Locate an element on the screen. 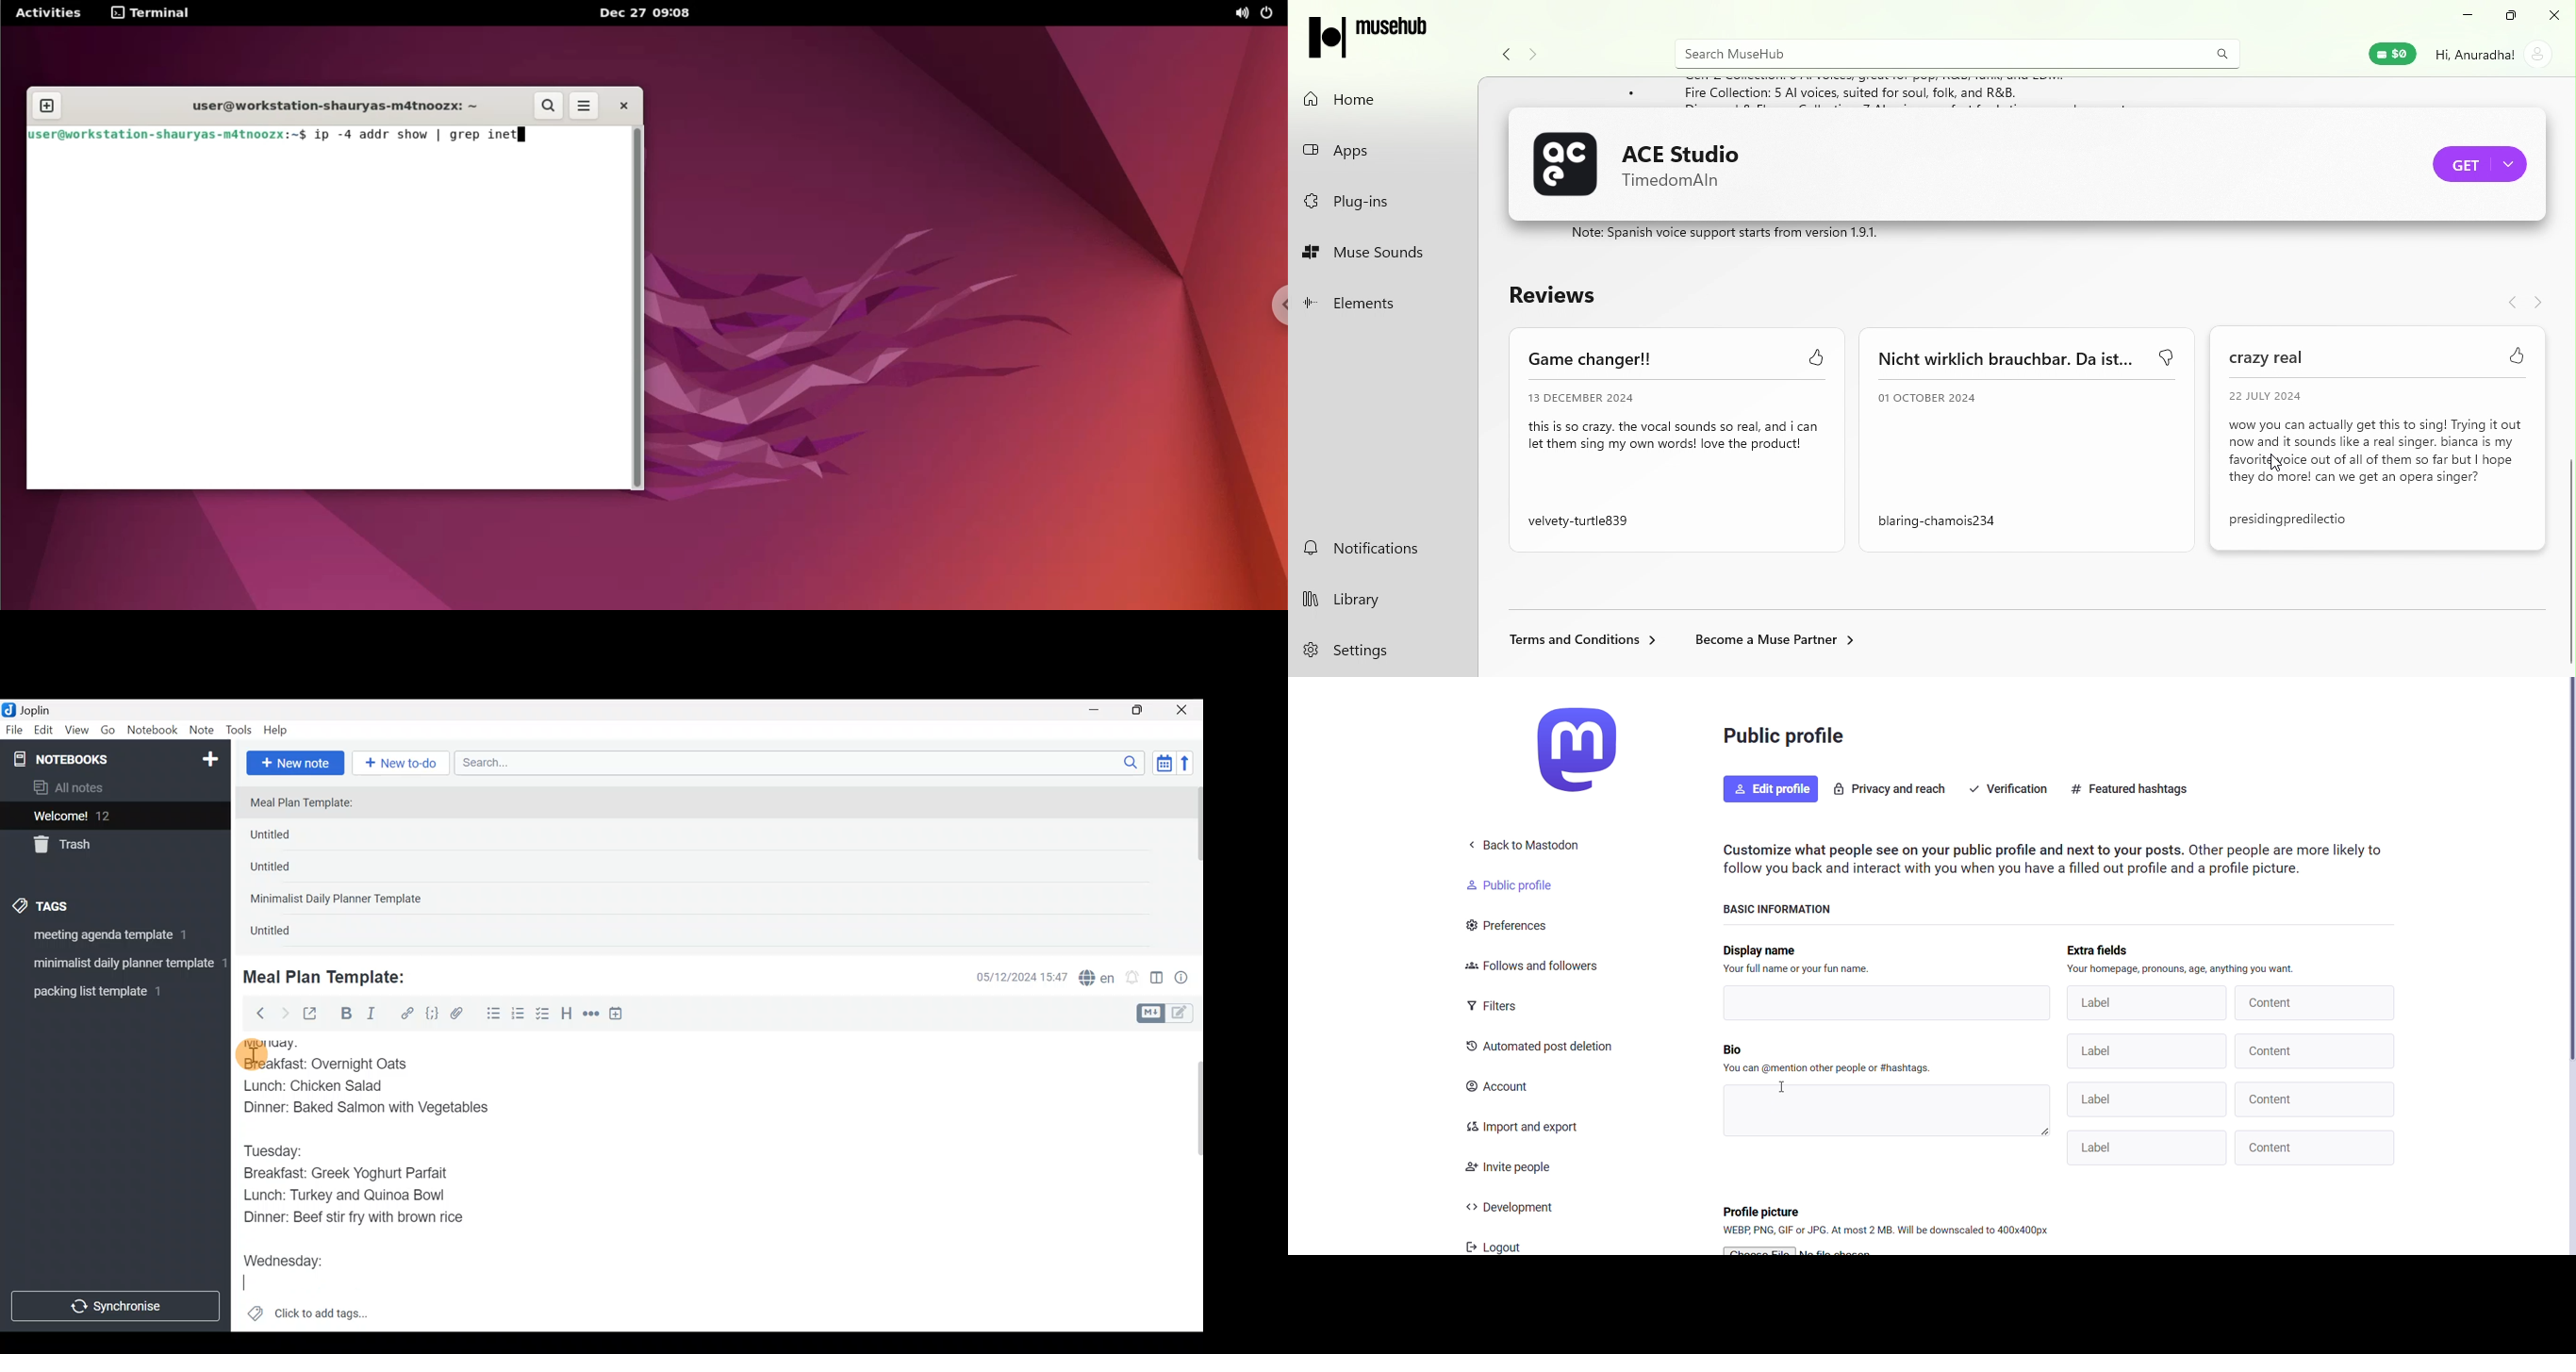 The height and width of the screenshot is (1372, 2576). Checkbox is located at coordinates (544, 1015).